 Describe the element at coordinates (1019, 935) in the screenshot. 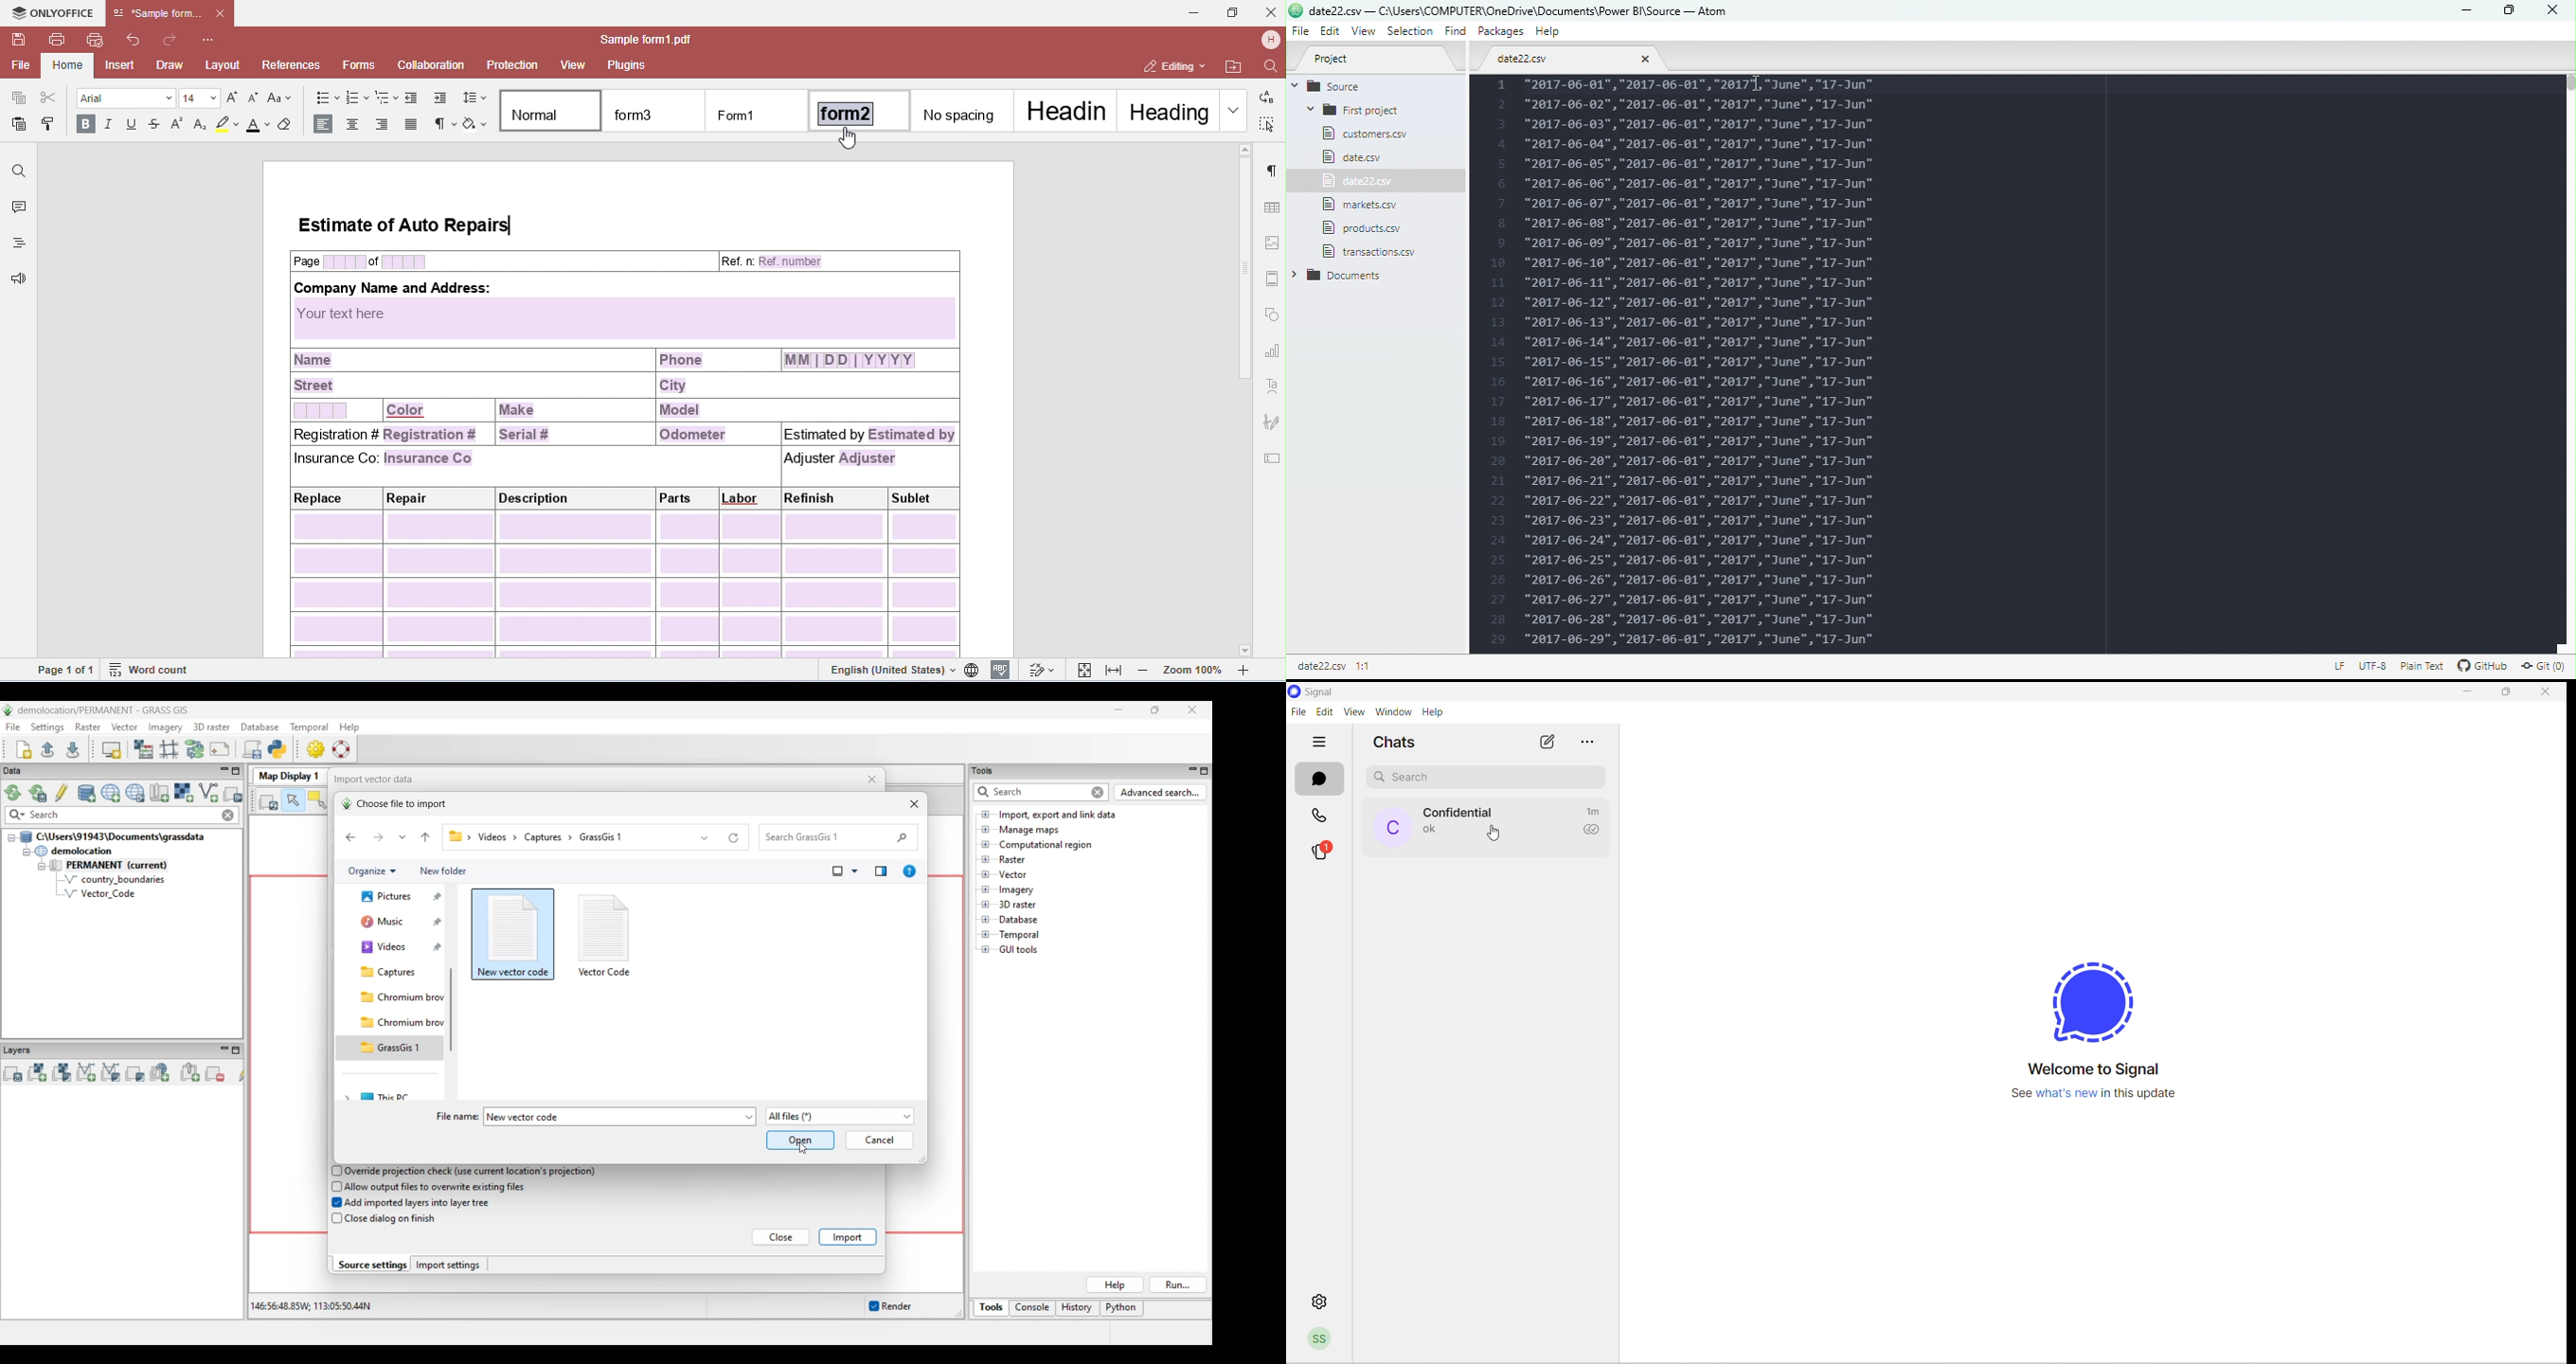

I see `Double click to see files under Temporal` at that location.